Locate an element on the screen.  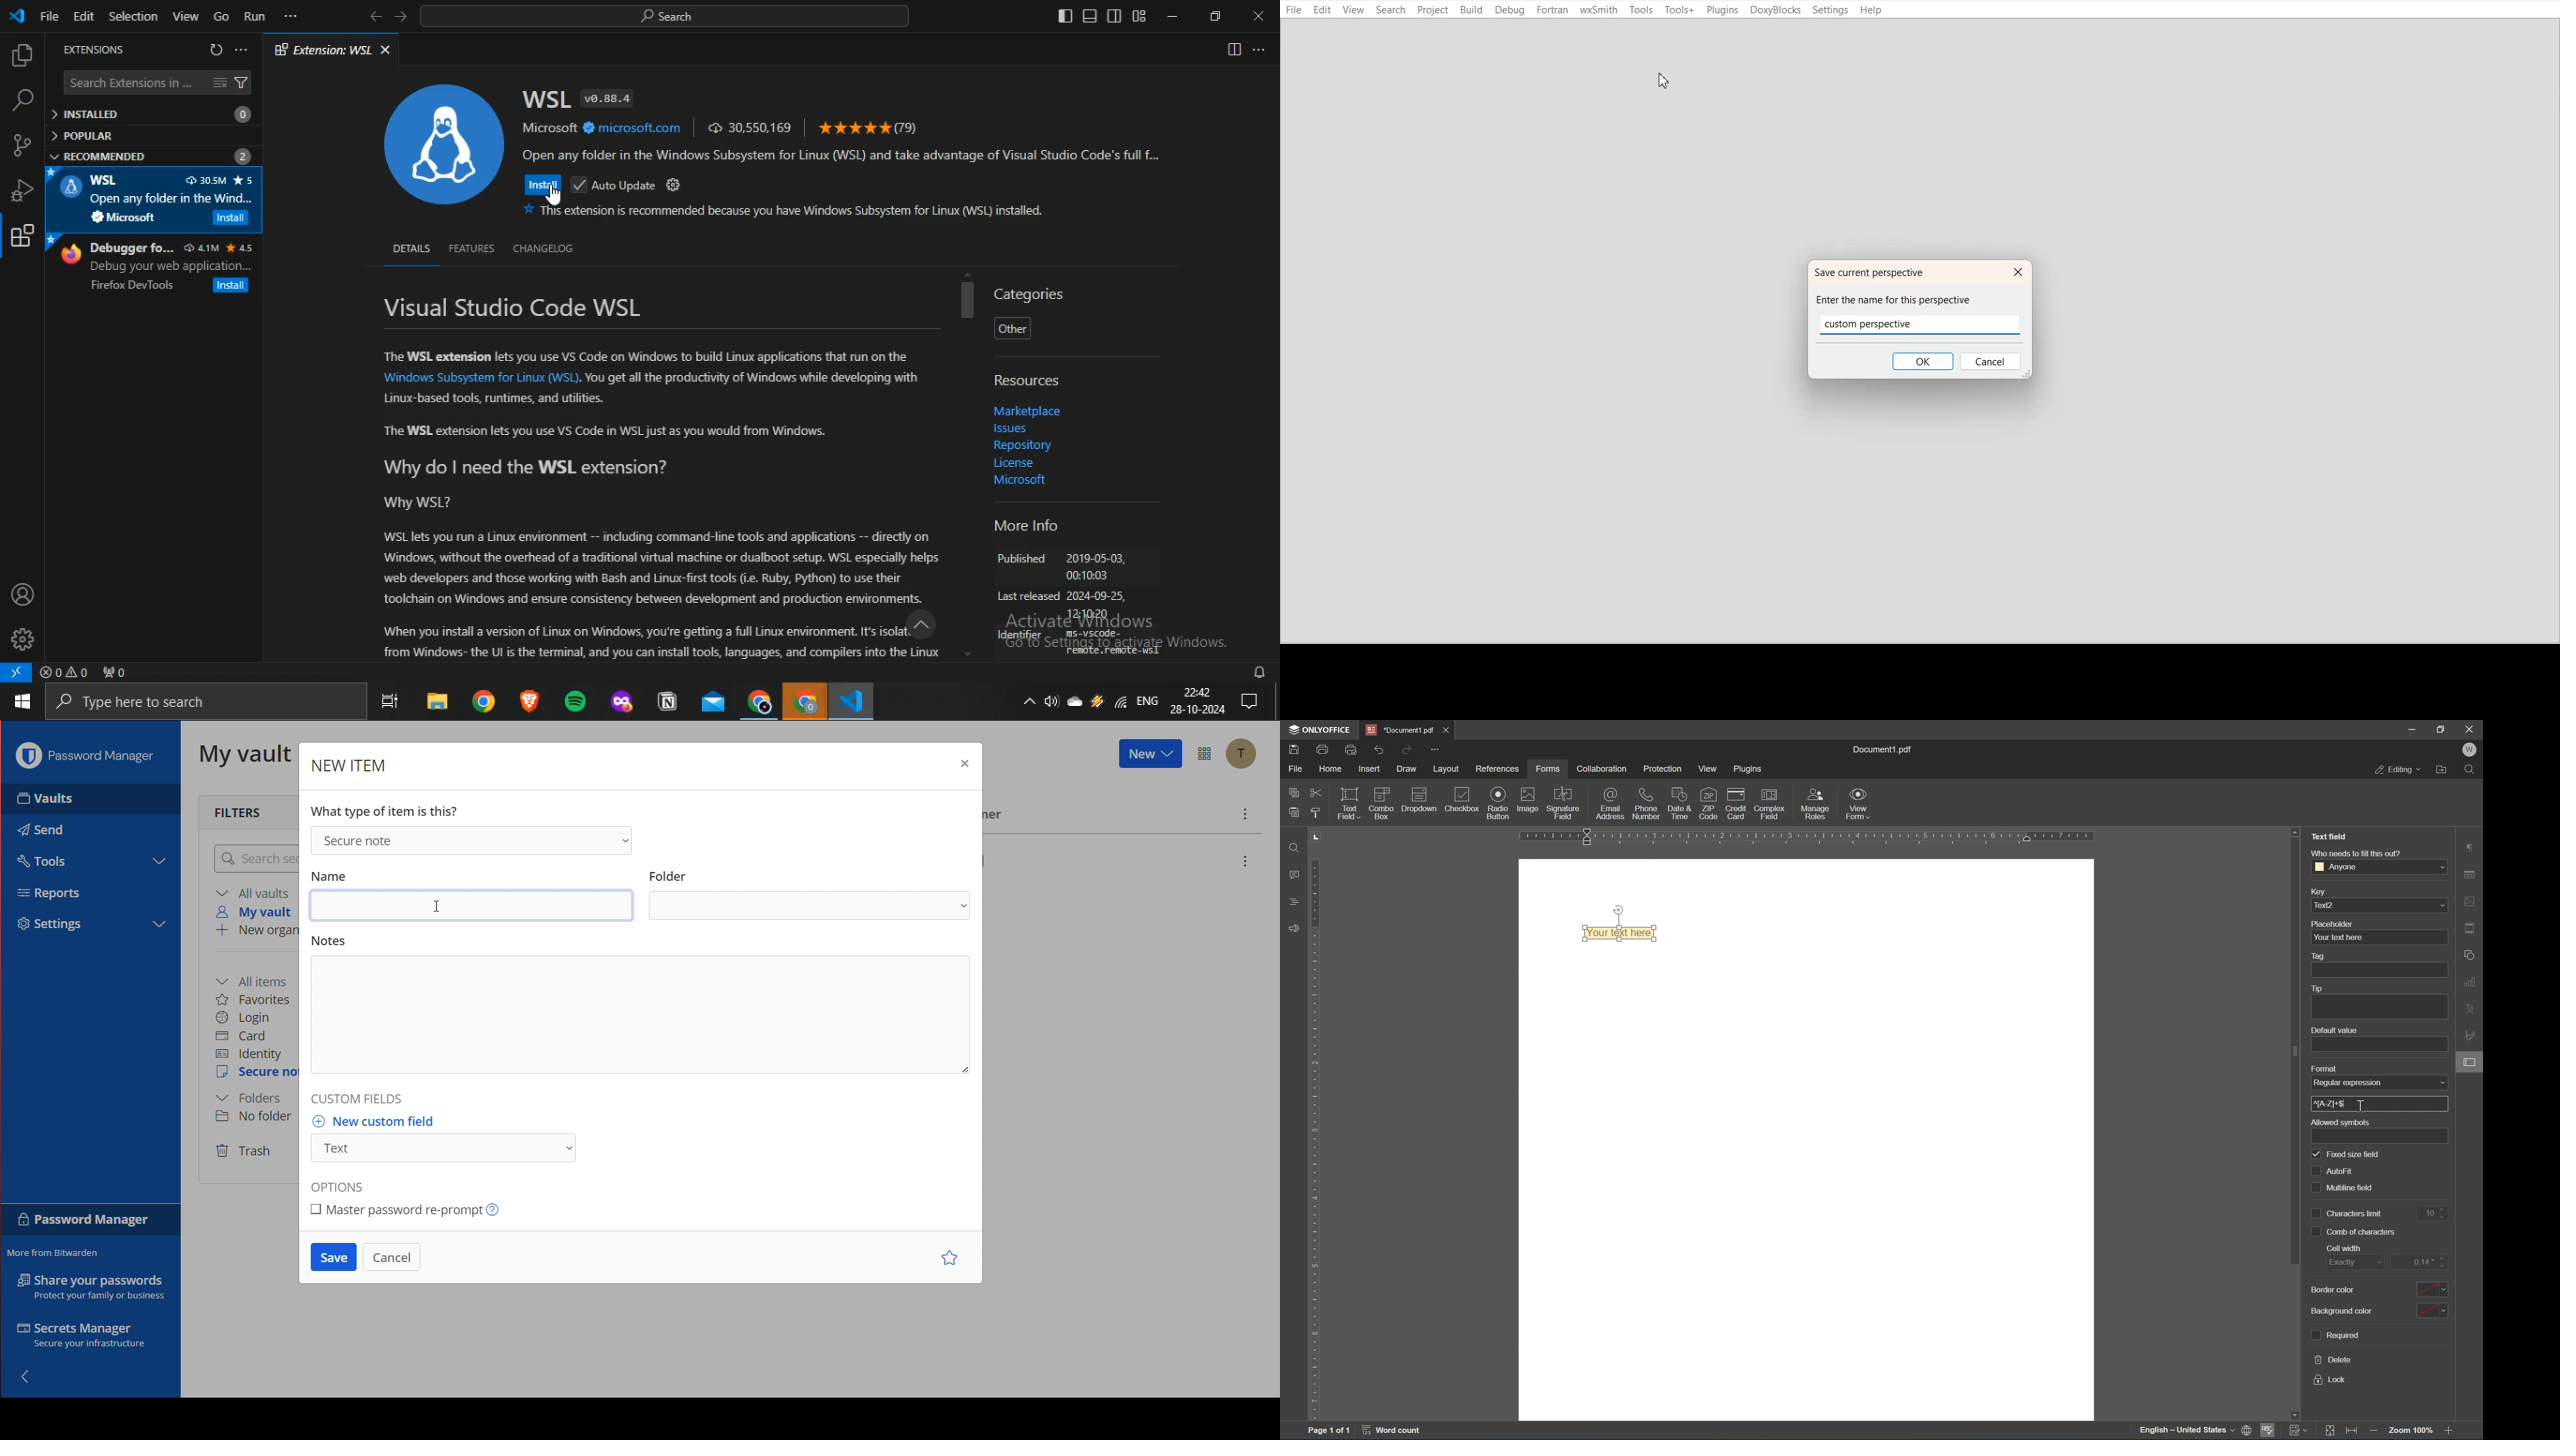
Options is located at coordinates (343, 1183).